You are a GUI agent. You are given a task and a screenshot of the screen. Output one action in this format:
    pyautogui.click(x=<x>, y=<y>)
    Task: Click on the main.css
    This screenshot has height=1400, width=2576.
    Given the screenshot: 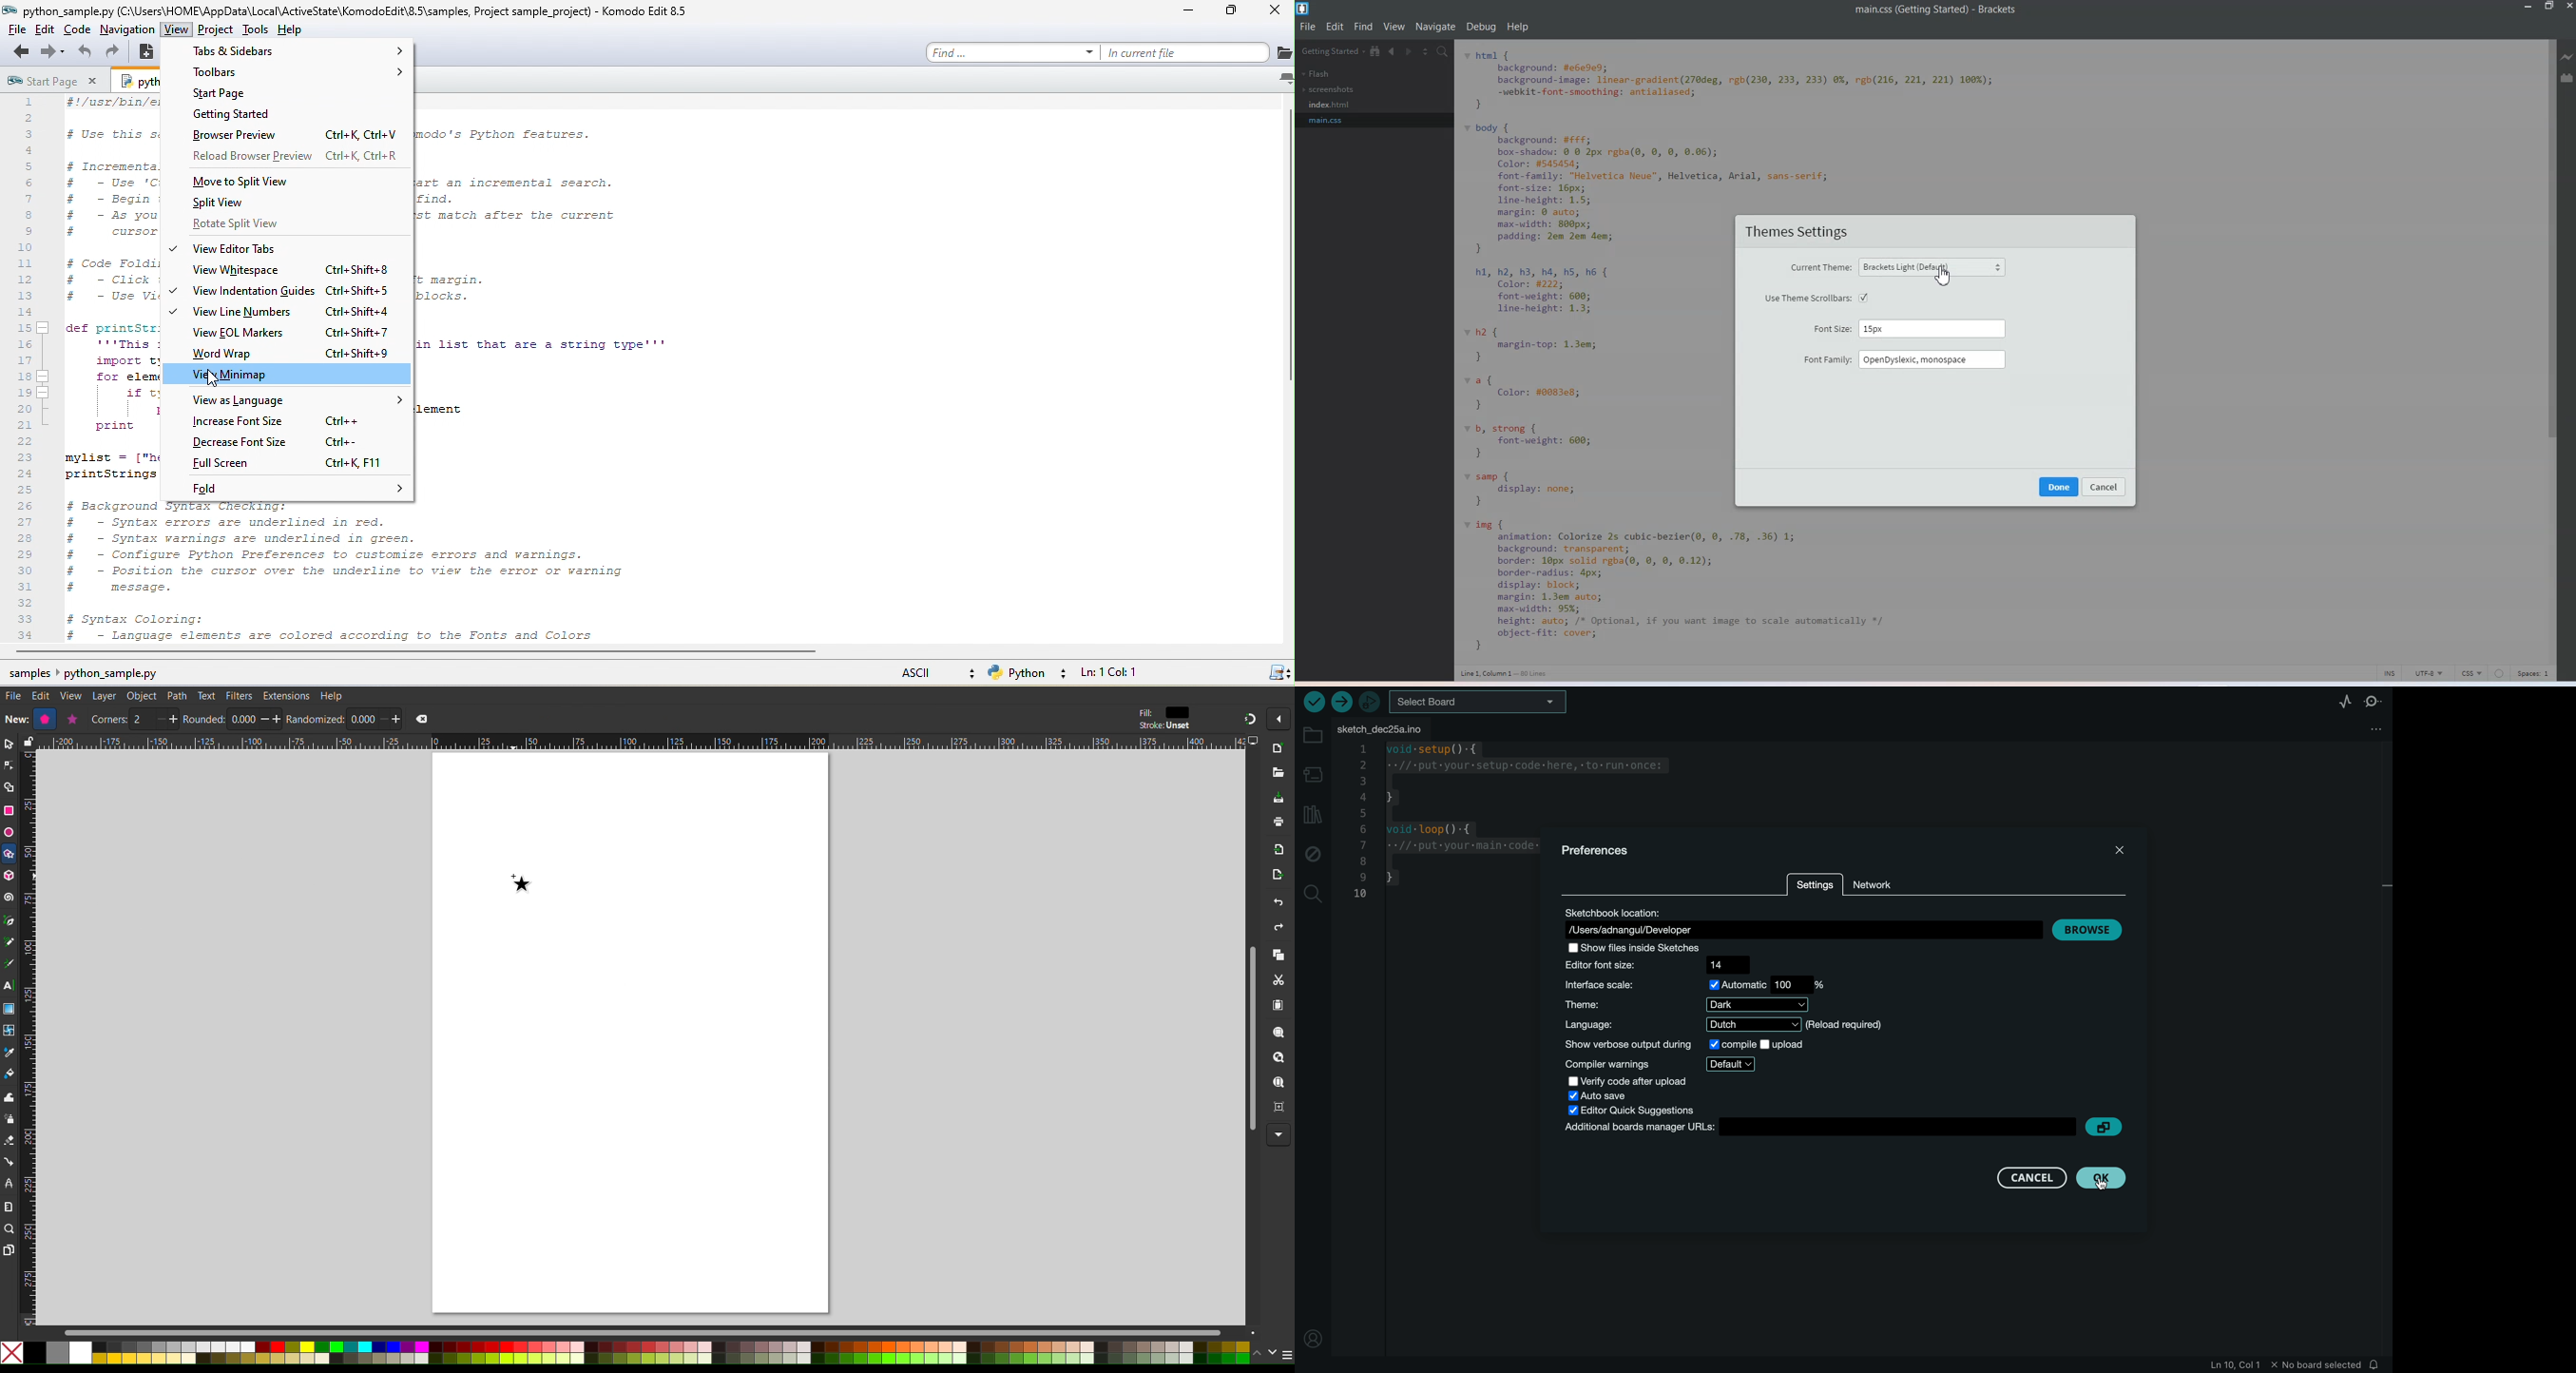 What is the action you would take?
    pyautogui.click(x=1329, y=120)
    